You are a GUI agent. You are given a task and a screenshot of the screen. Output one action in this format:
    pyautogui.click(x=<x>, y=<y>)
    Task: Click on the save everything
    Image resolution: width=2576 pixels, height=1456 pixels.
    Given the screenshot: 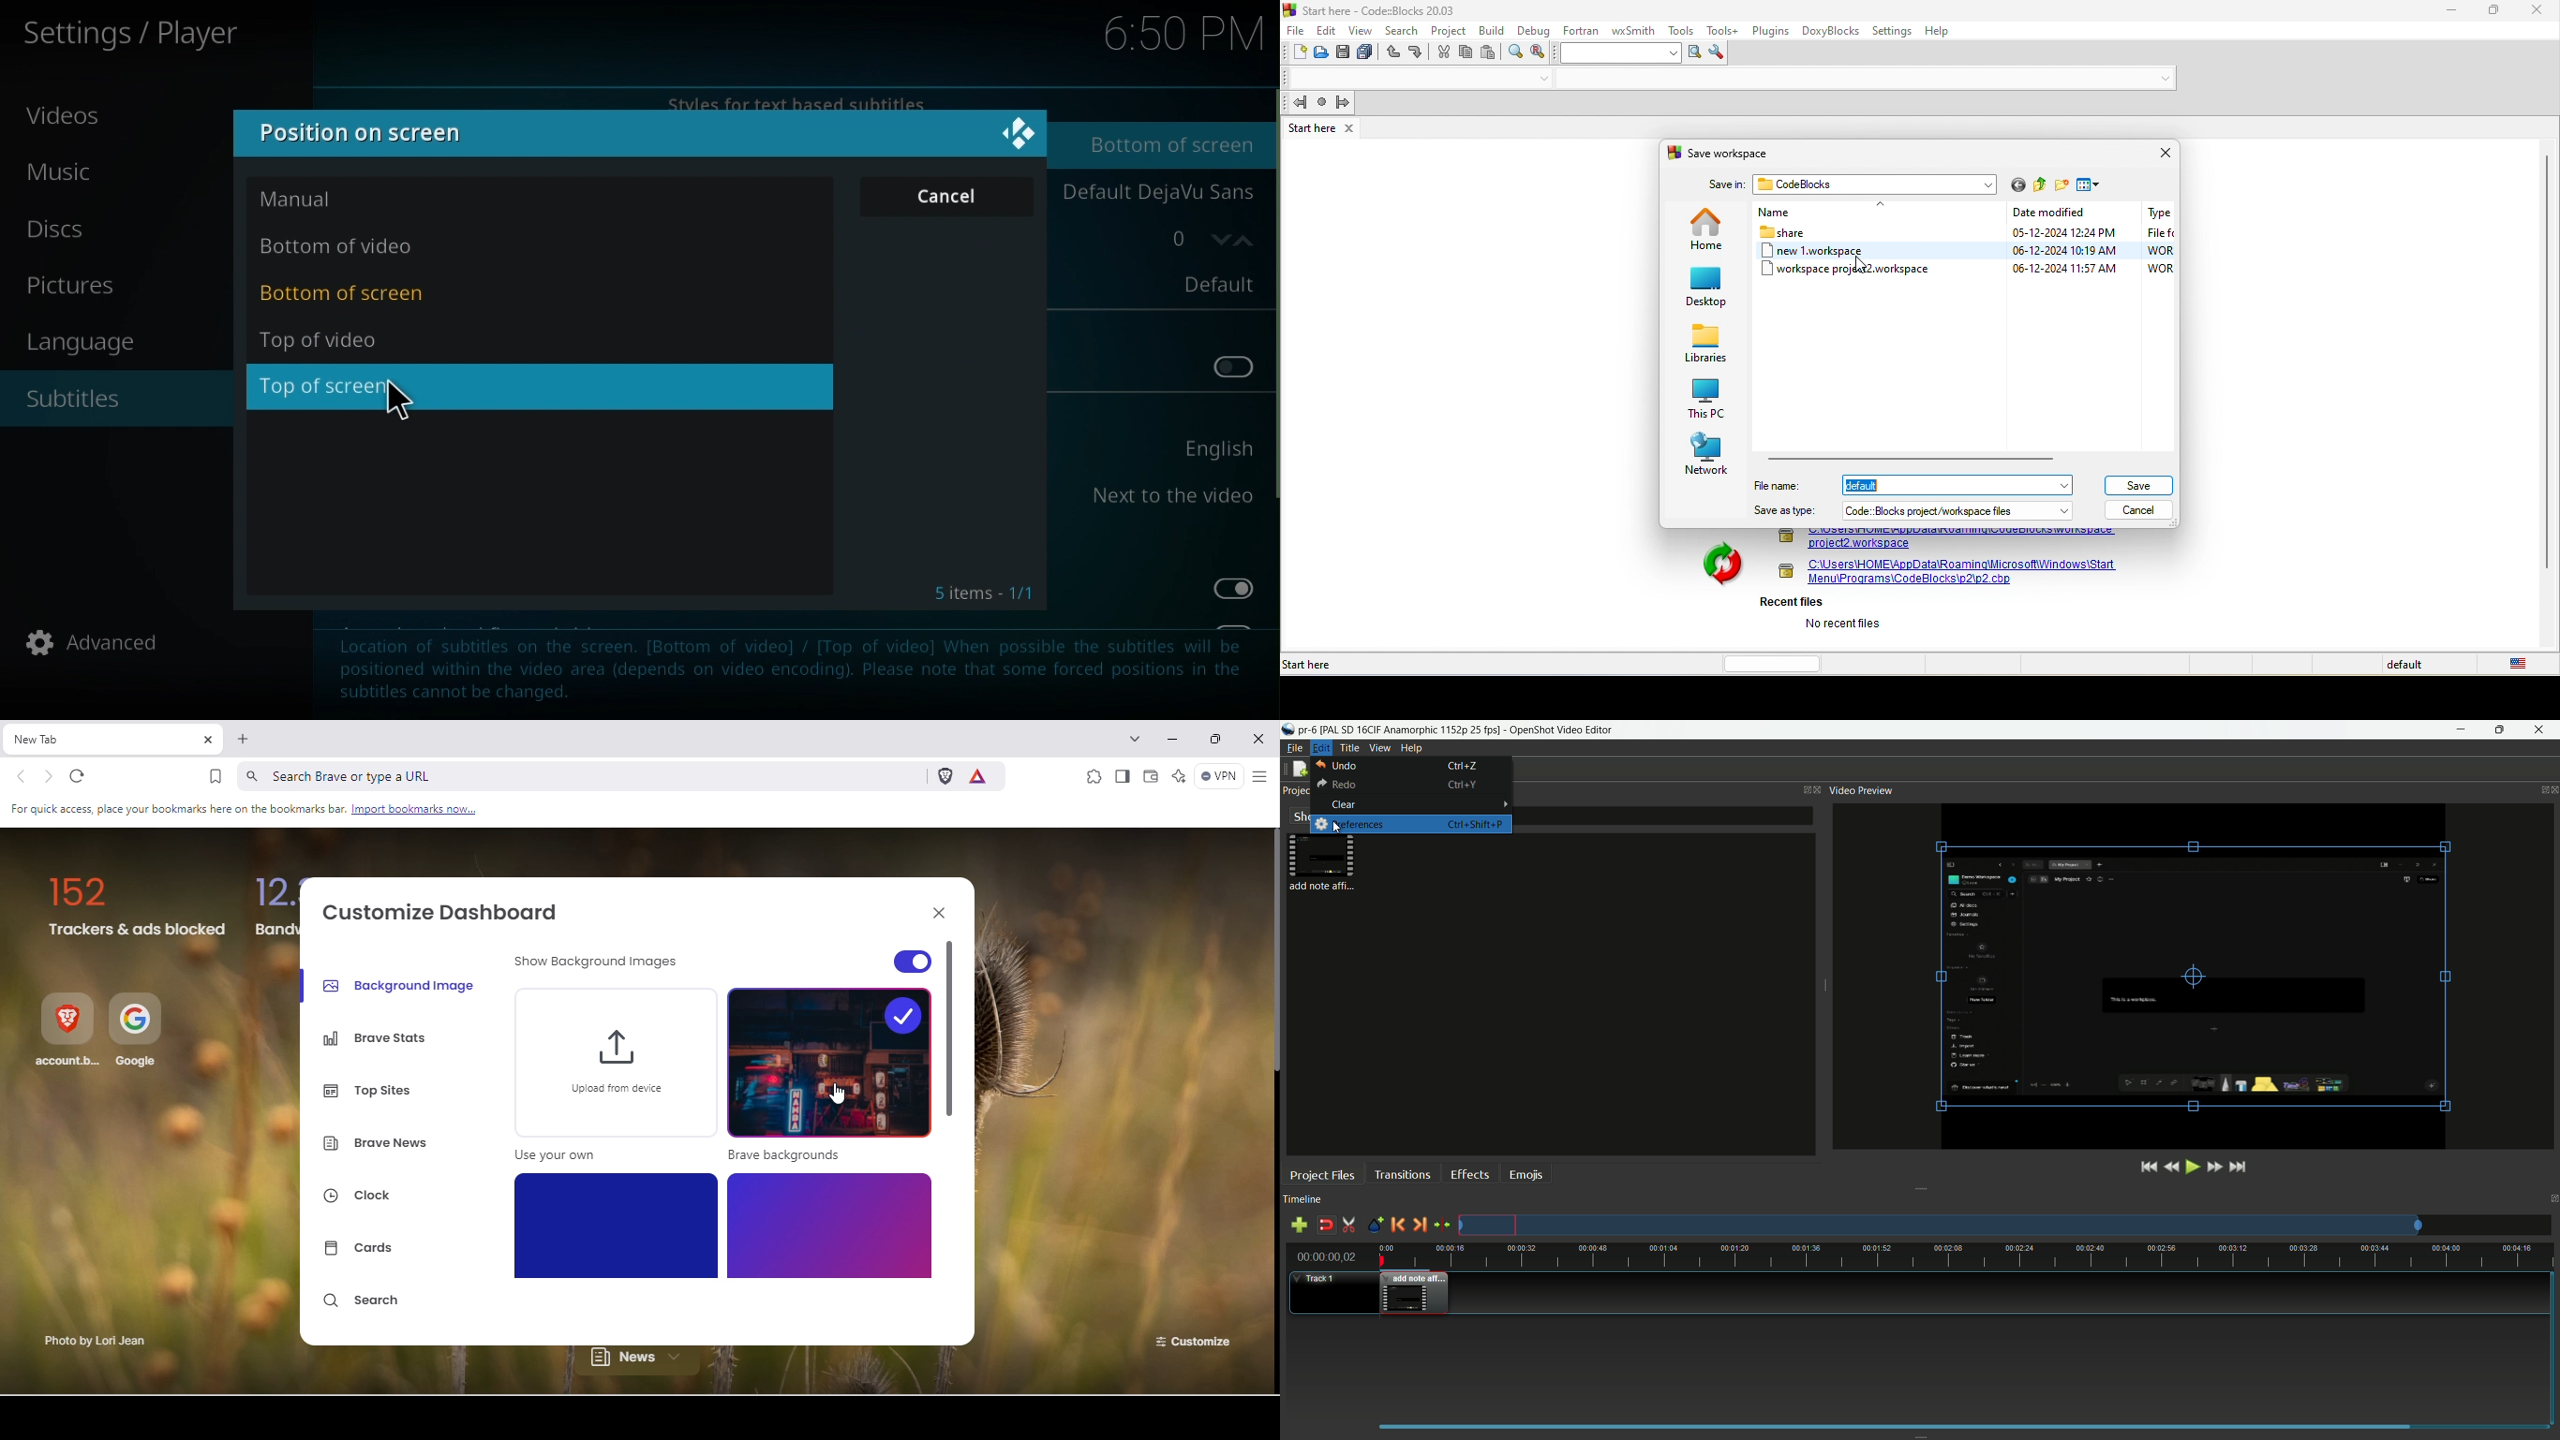 What is the action you would take?
    pyautogui.click(x=1368, y=54)
    